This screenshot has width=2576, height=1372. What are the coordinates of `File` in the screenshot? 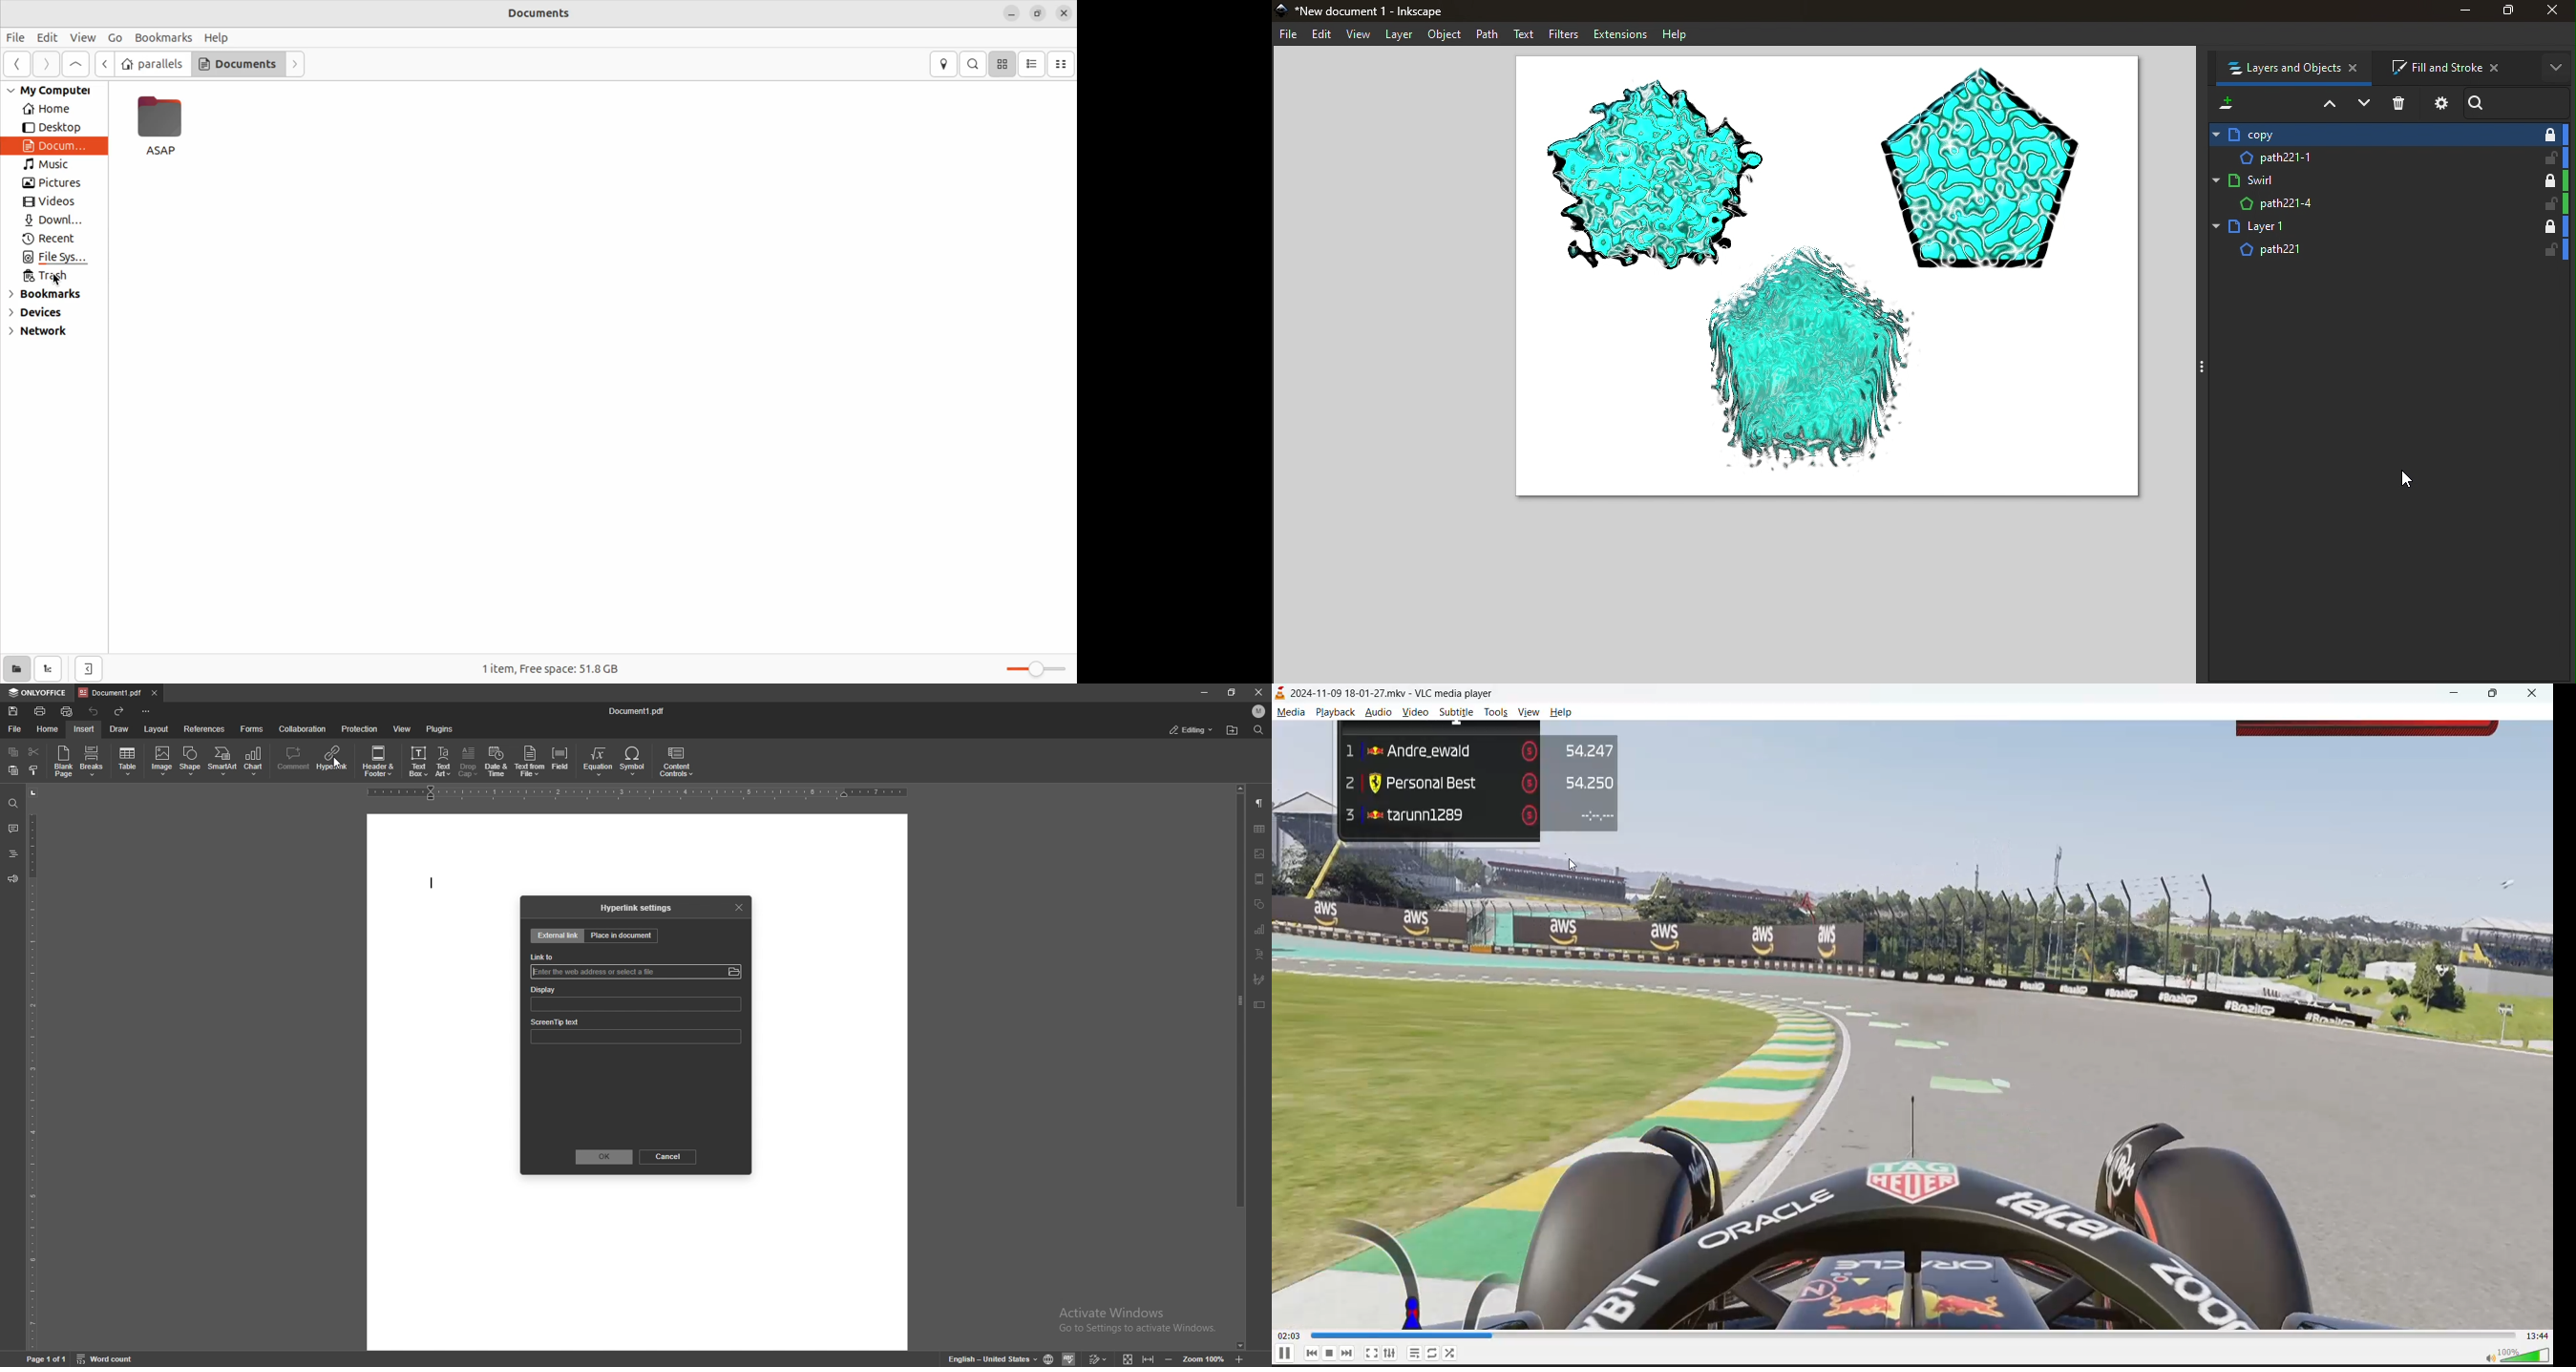 It's located at (1291, 33).